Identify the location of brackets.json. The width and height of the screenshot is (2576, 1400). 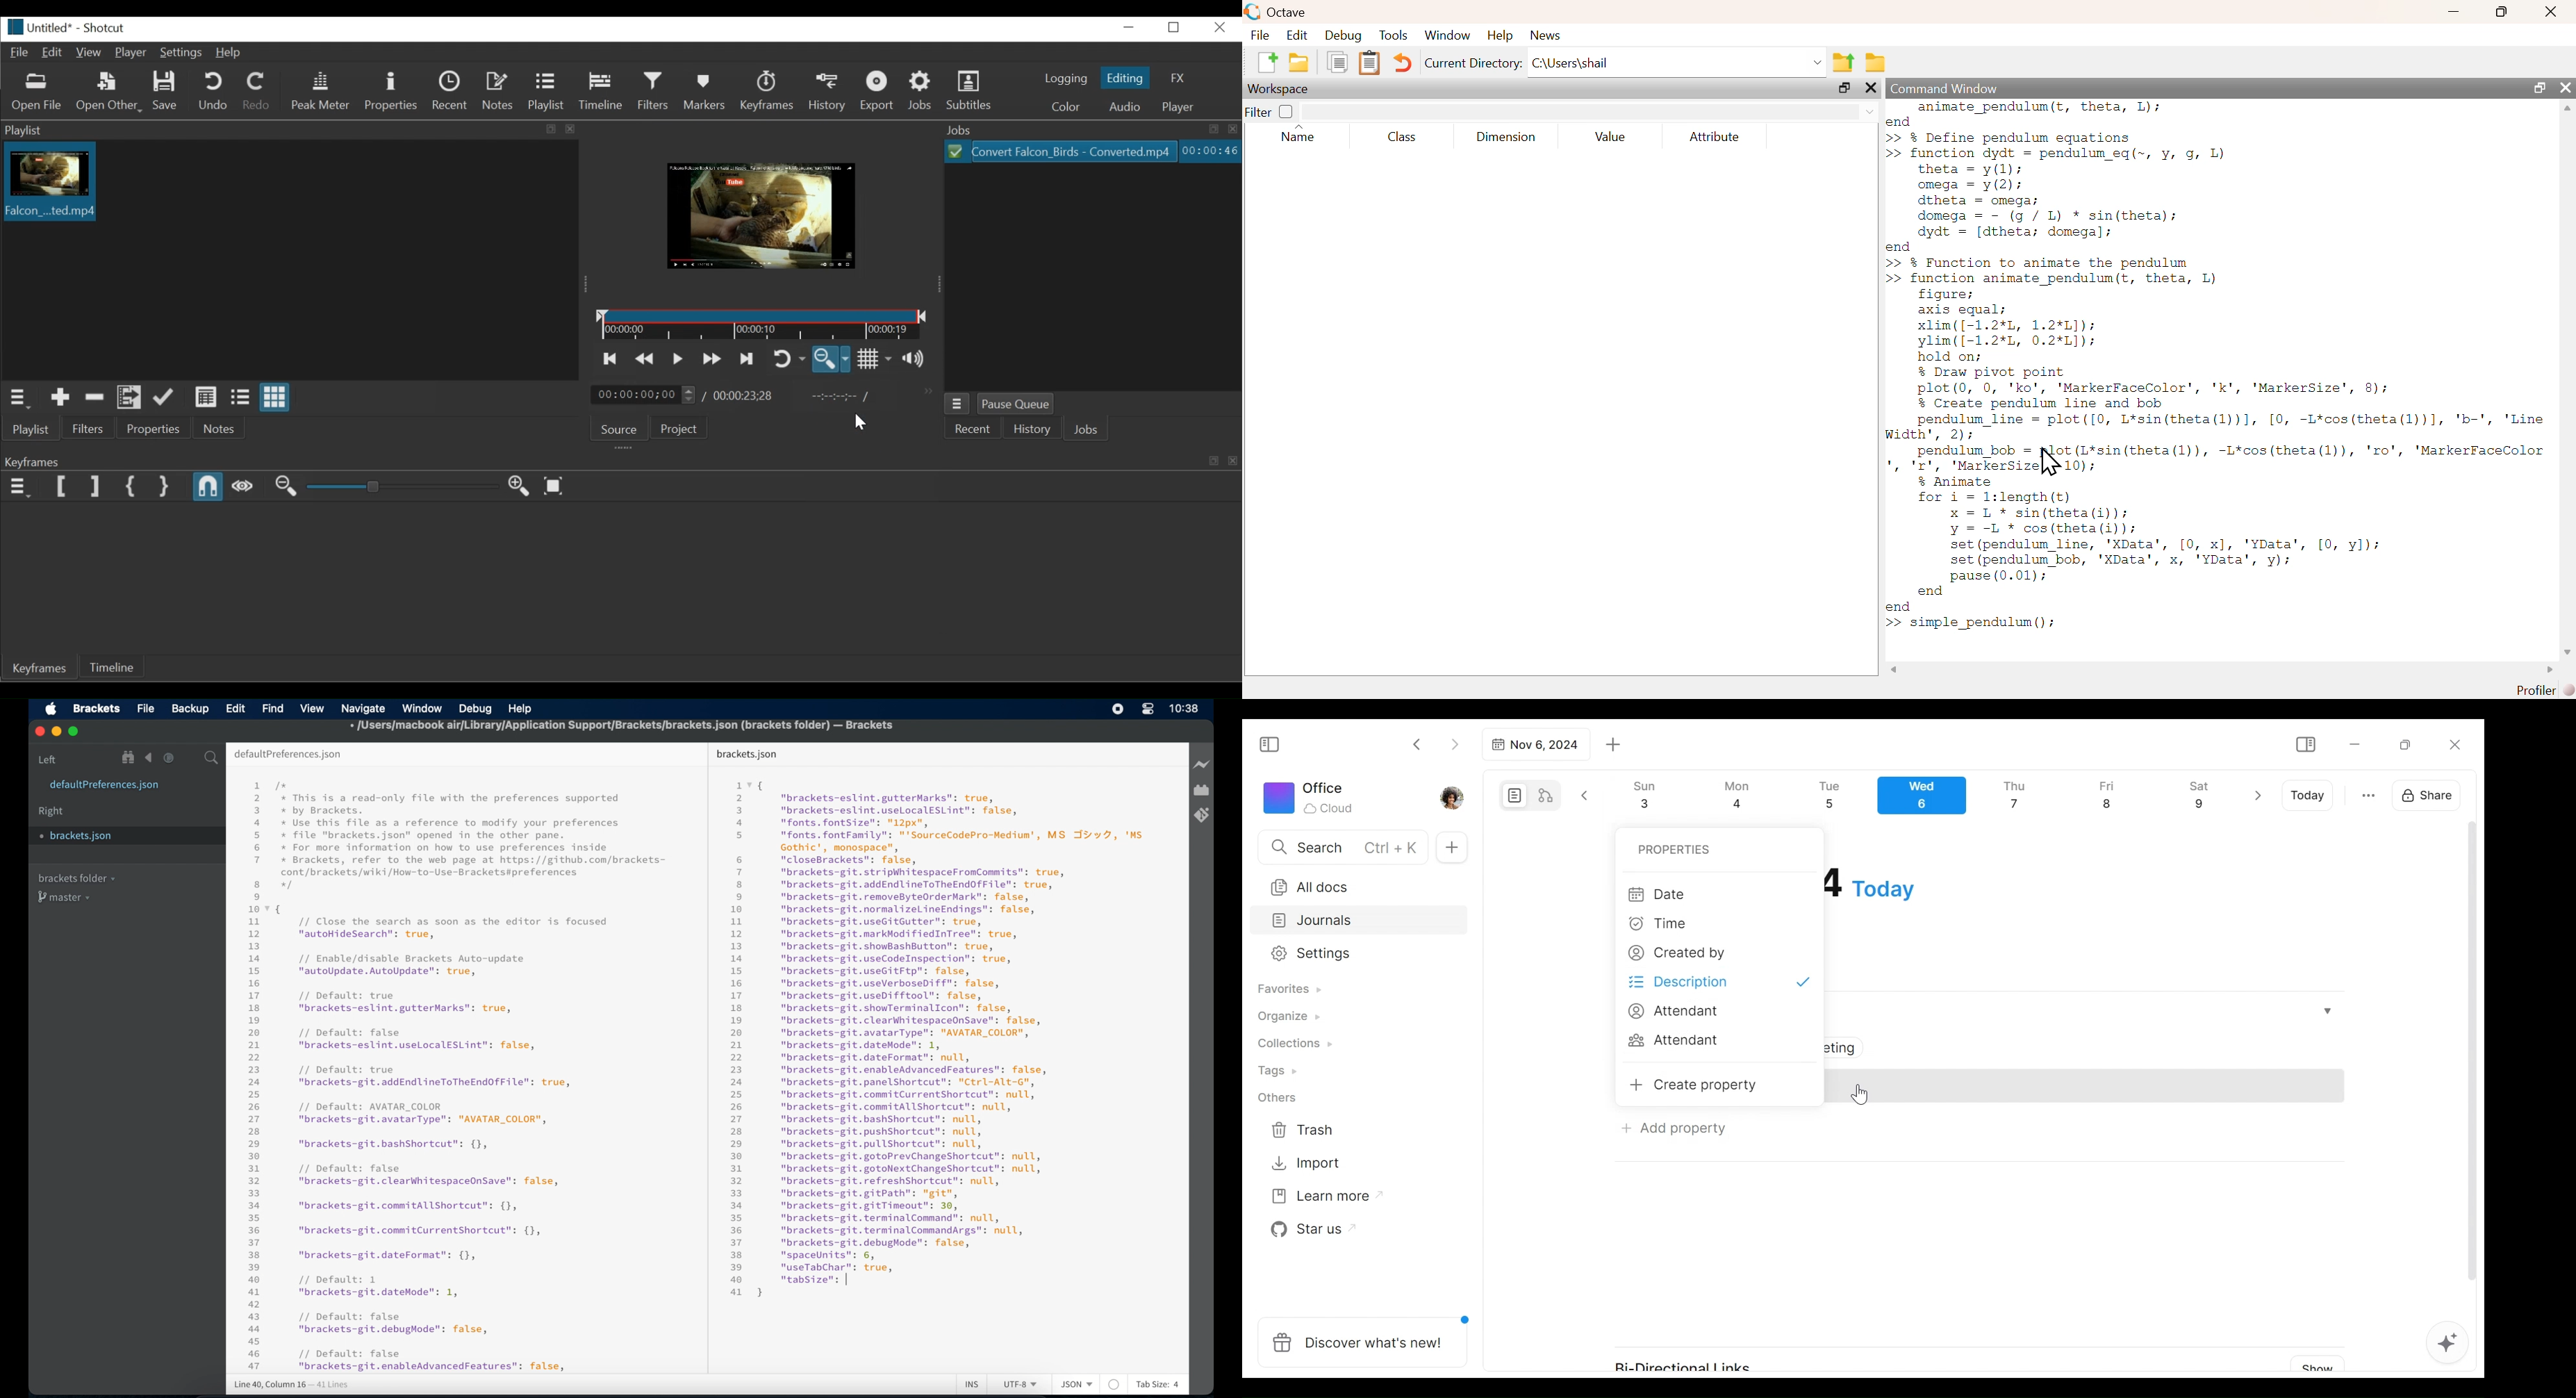
(82, 836).